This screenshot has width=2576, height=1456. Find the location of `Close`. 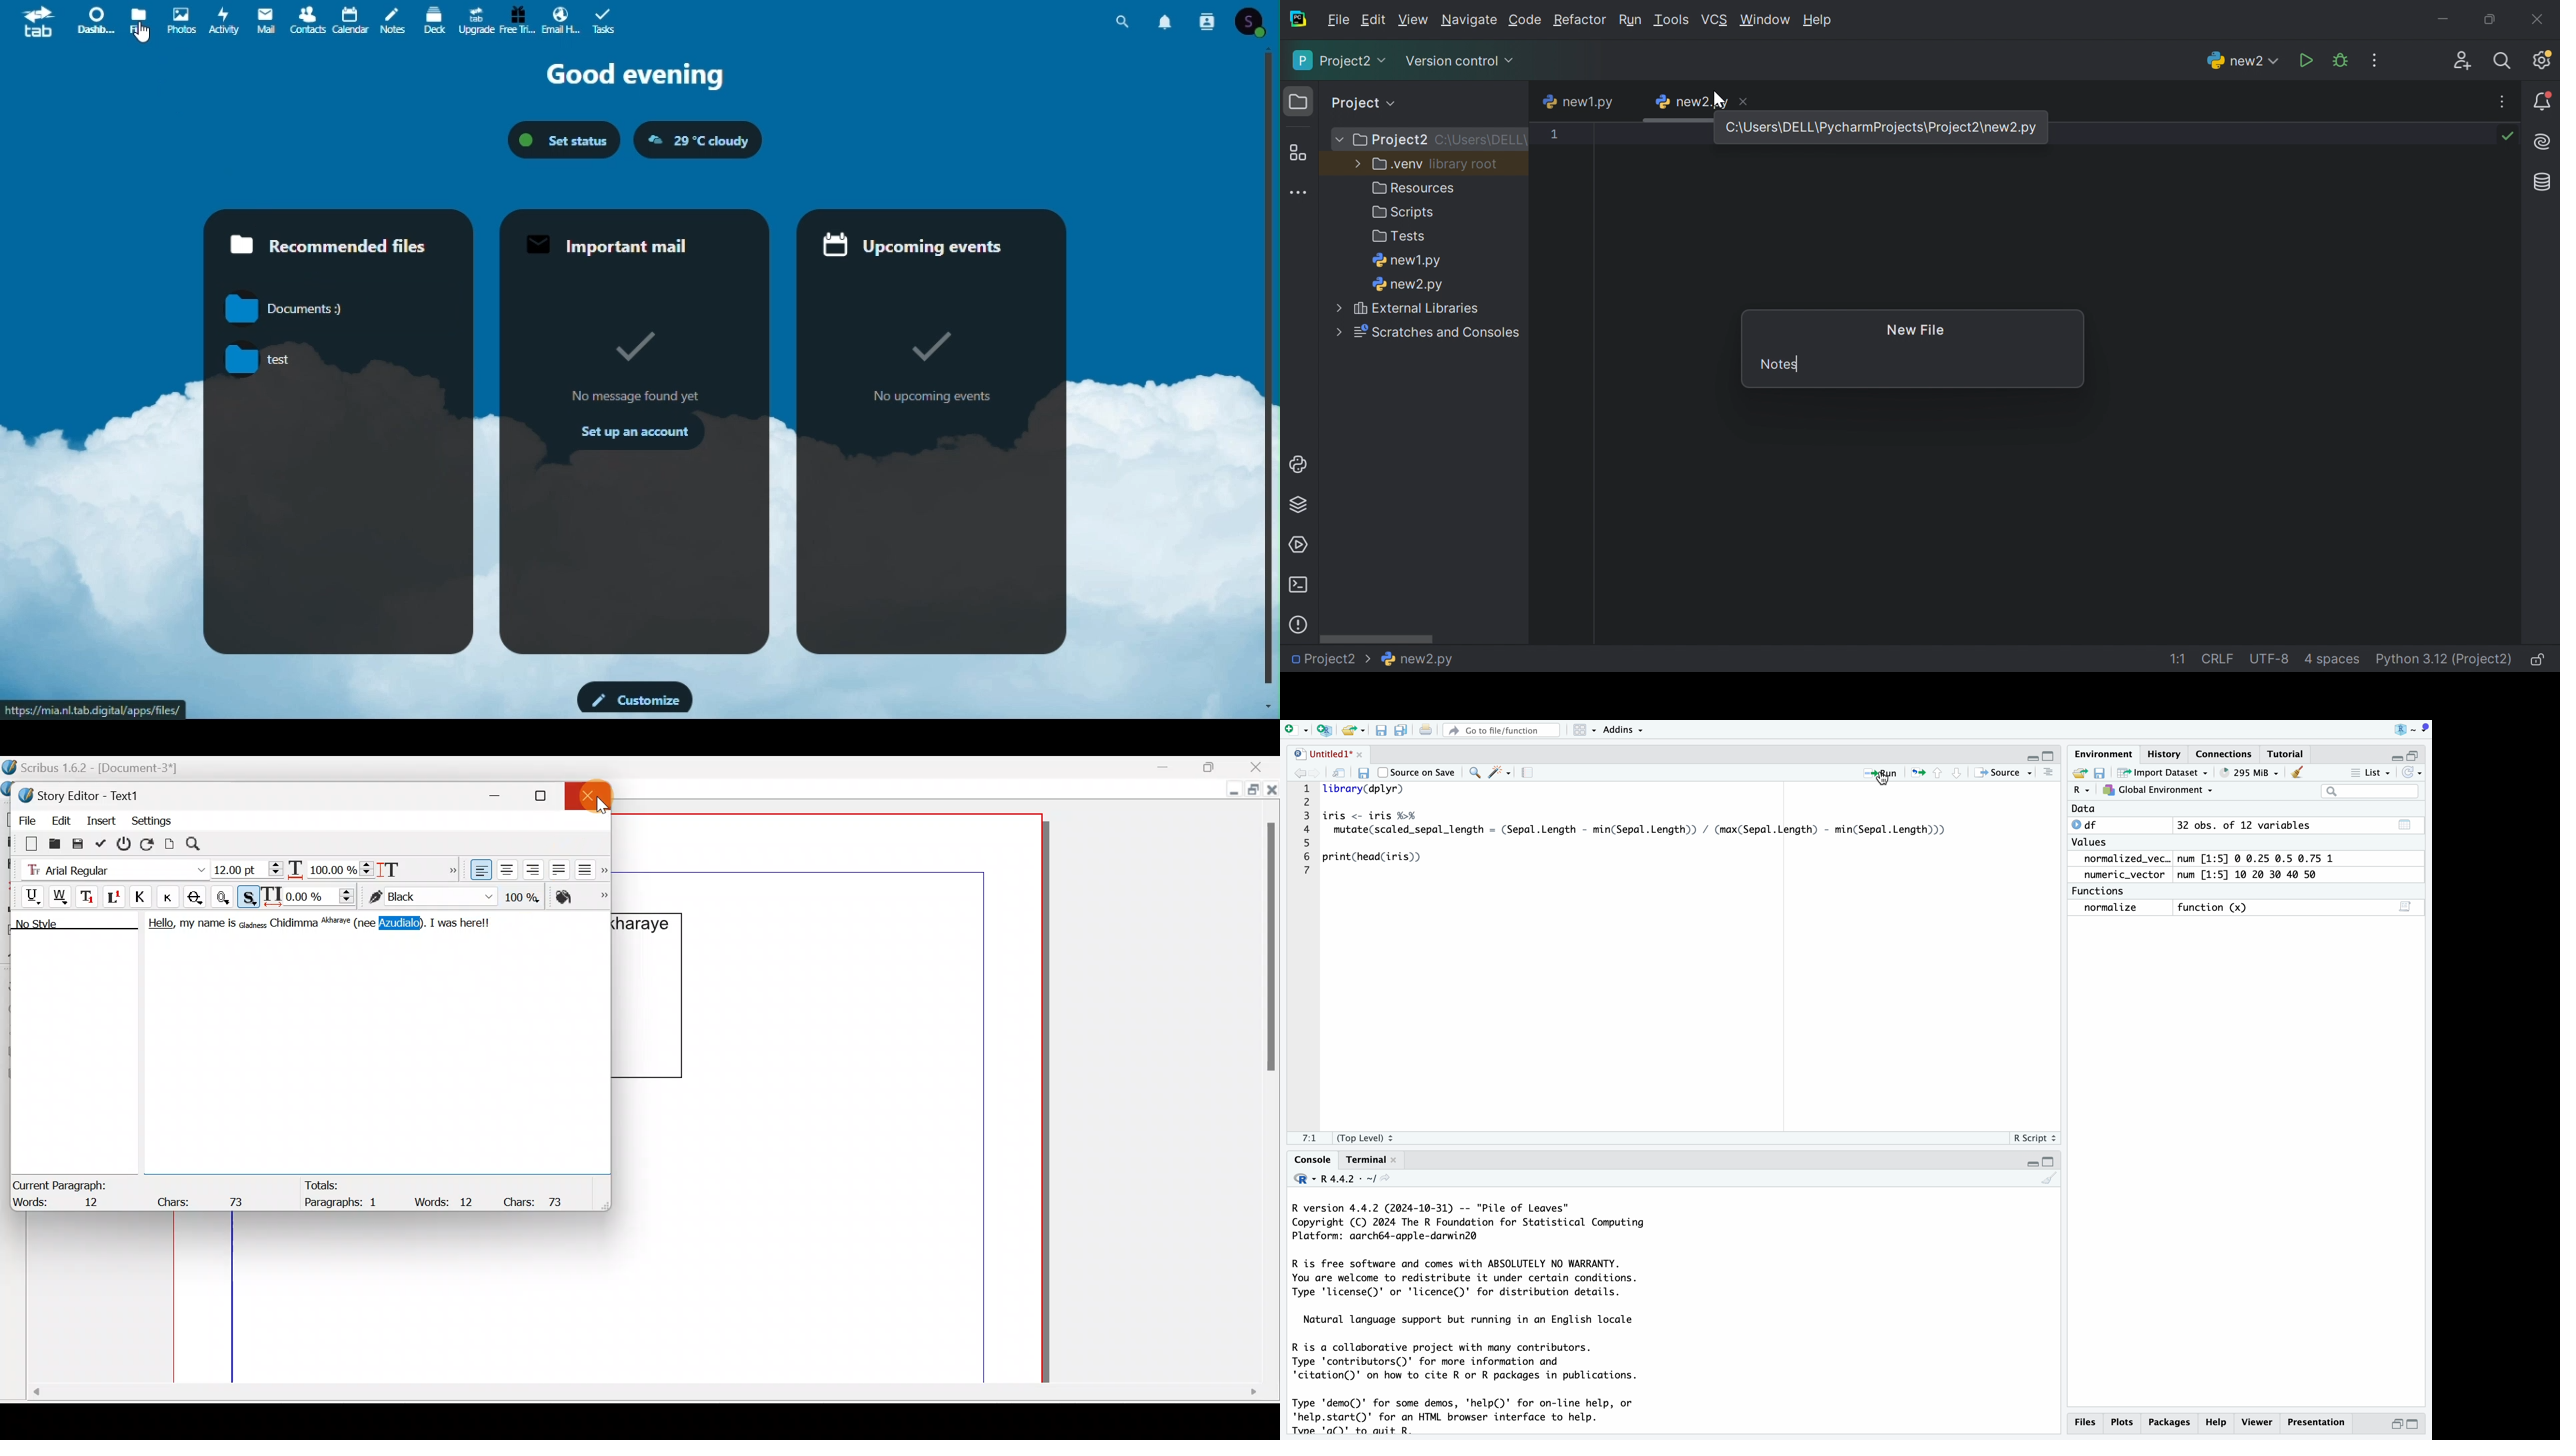

Close is located at coordinates (593, 793).